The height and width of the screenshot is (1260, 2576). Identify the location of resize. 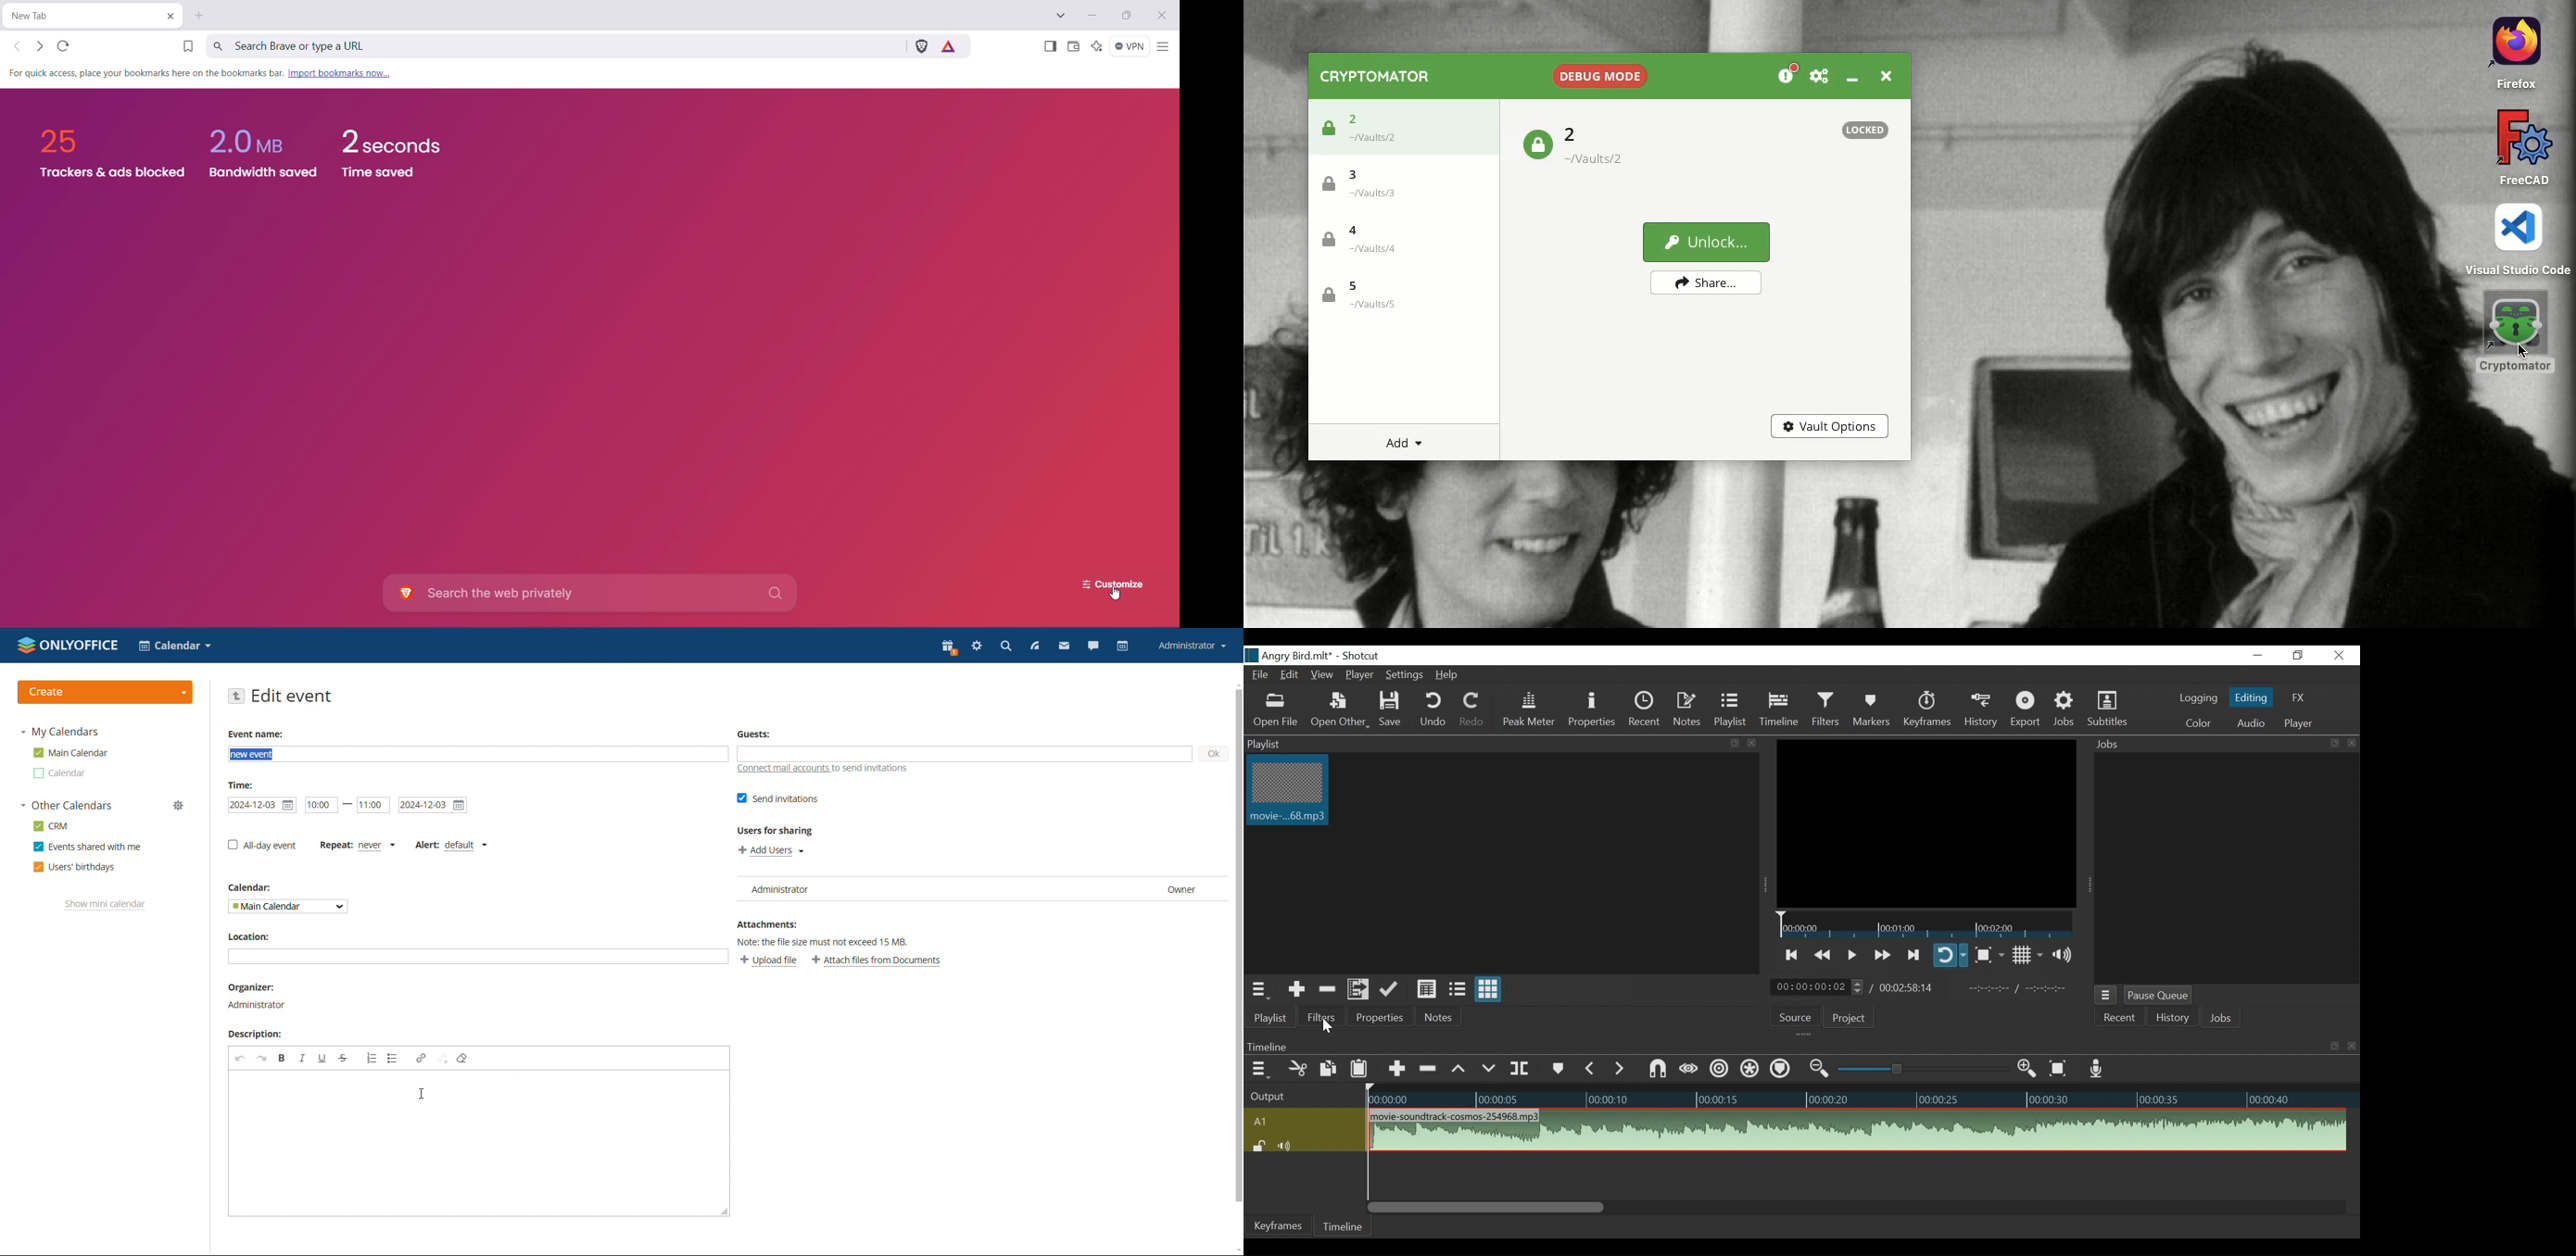
(1733, 743).